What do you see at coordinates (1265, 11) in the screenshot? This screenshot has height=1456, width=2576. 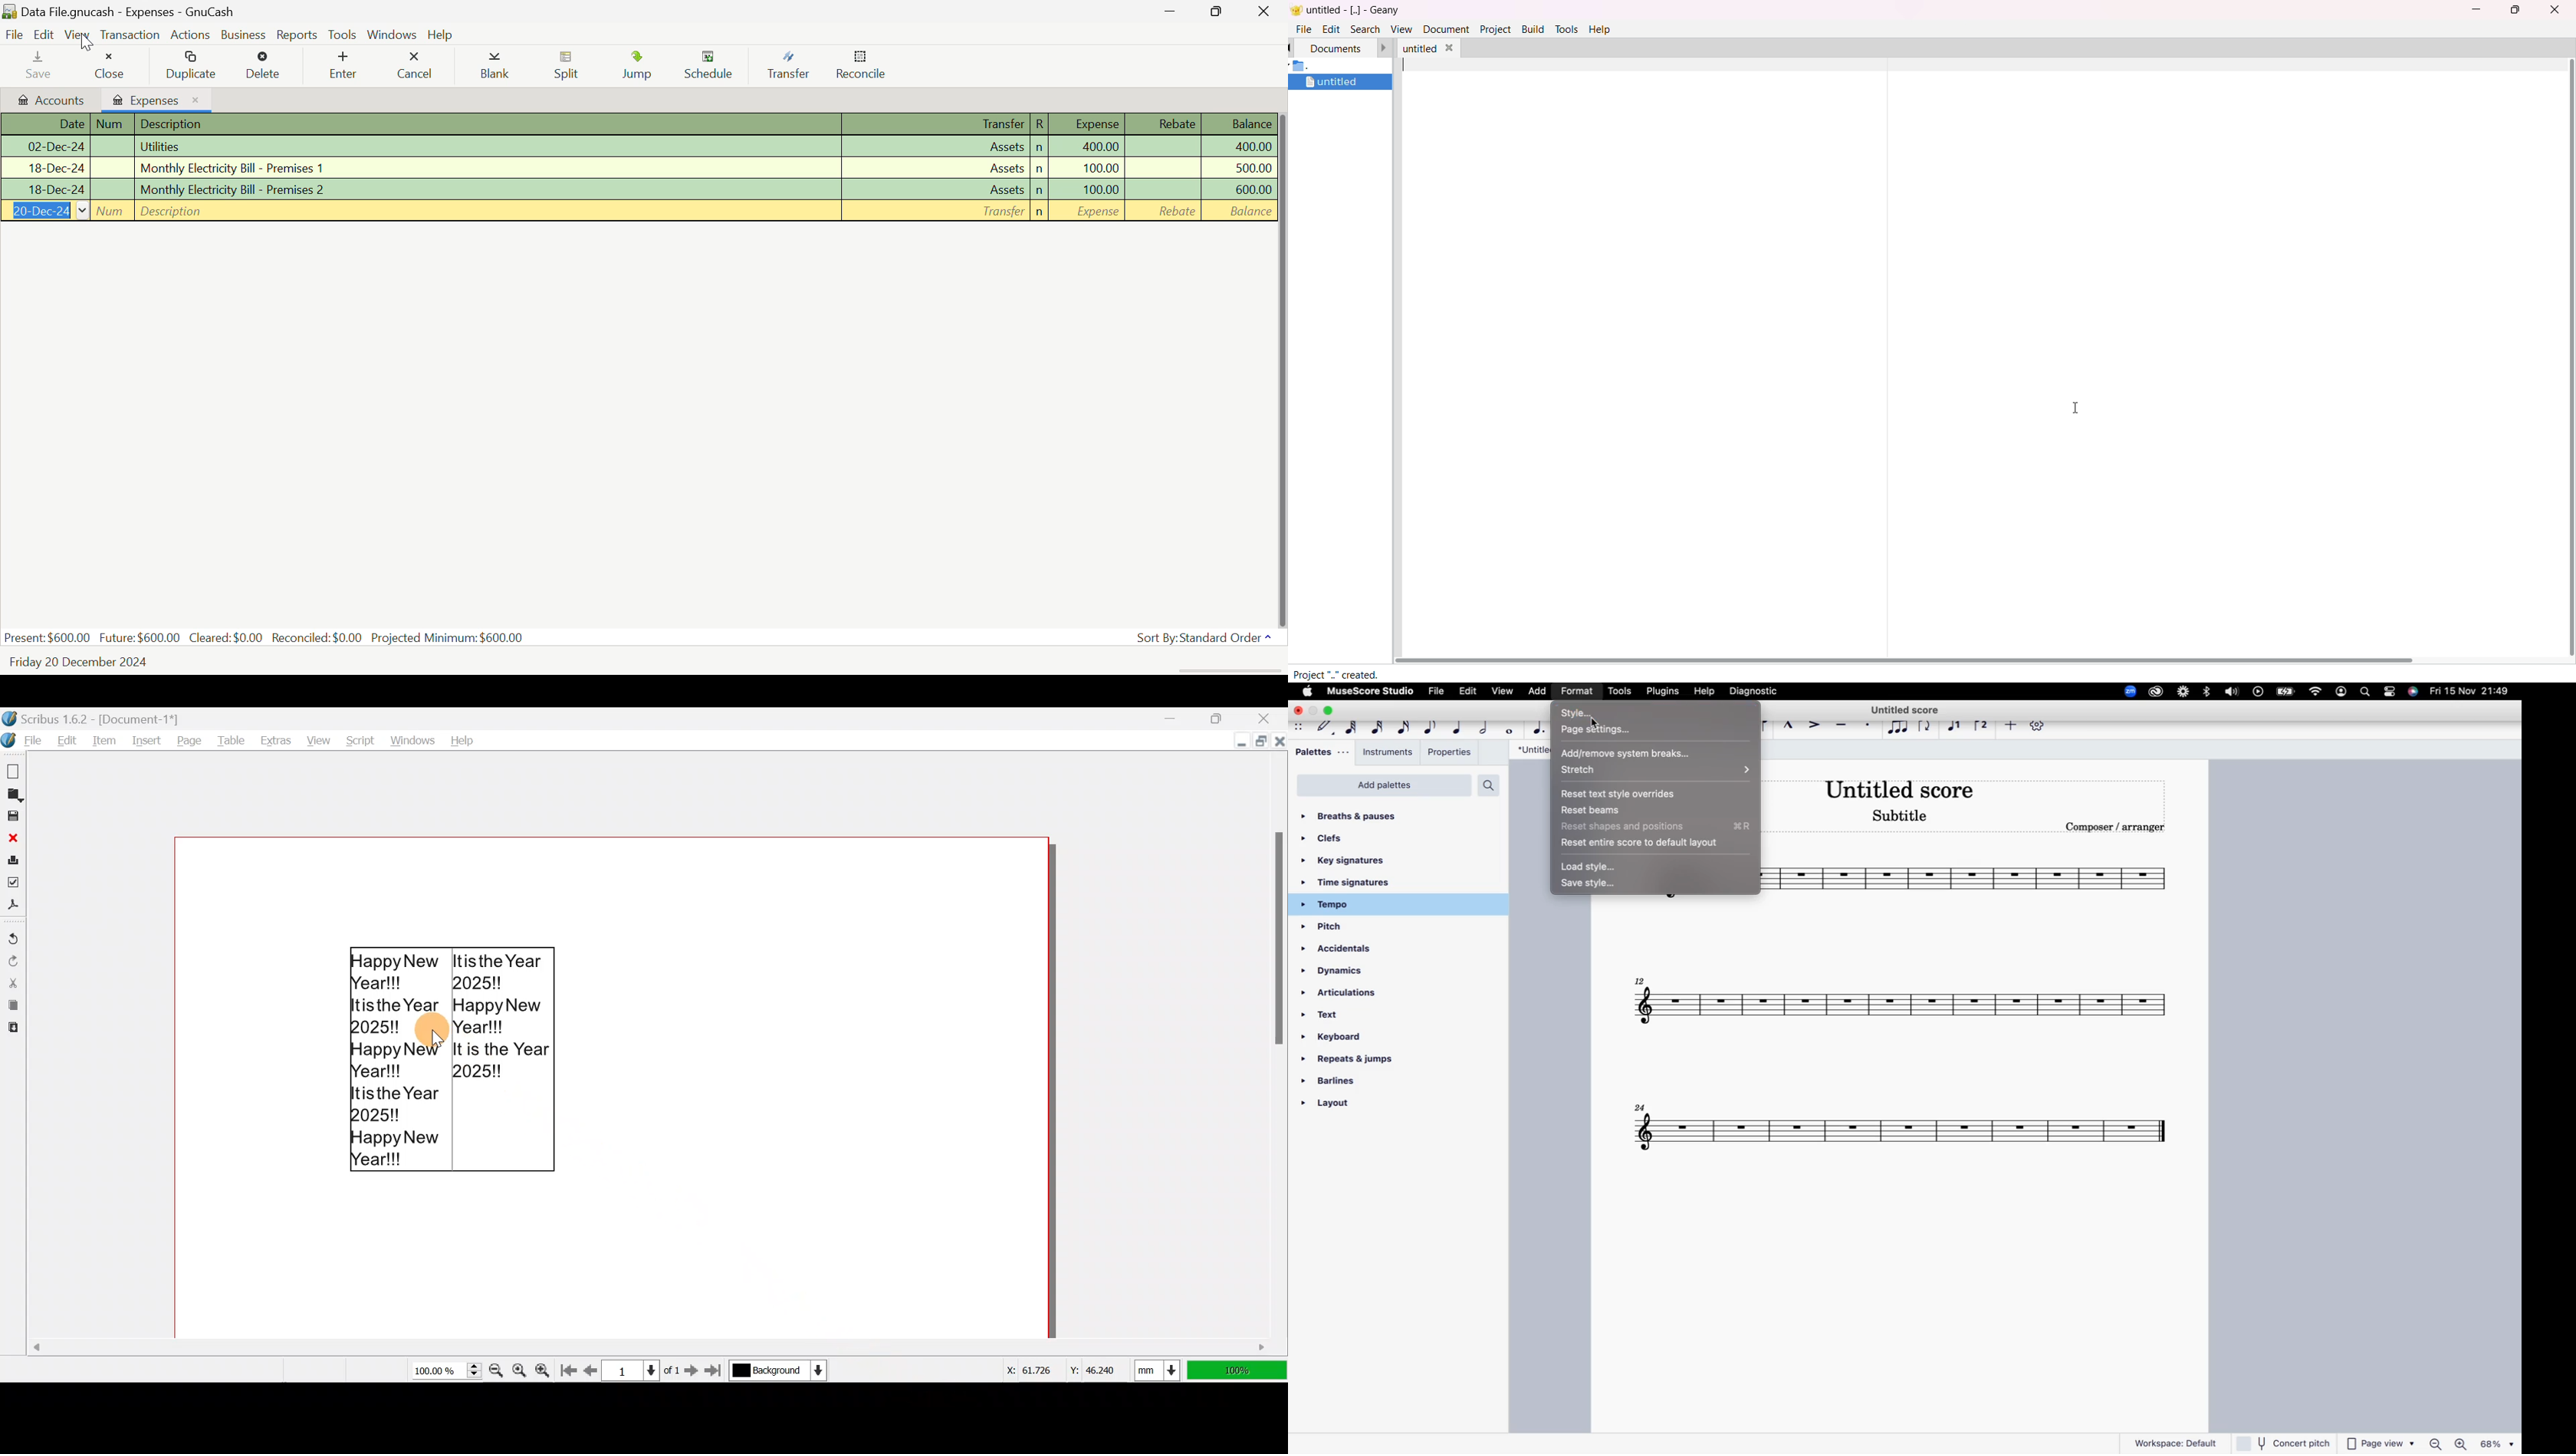 I see `Close` at bounding box center [1265, 11].